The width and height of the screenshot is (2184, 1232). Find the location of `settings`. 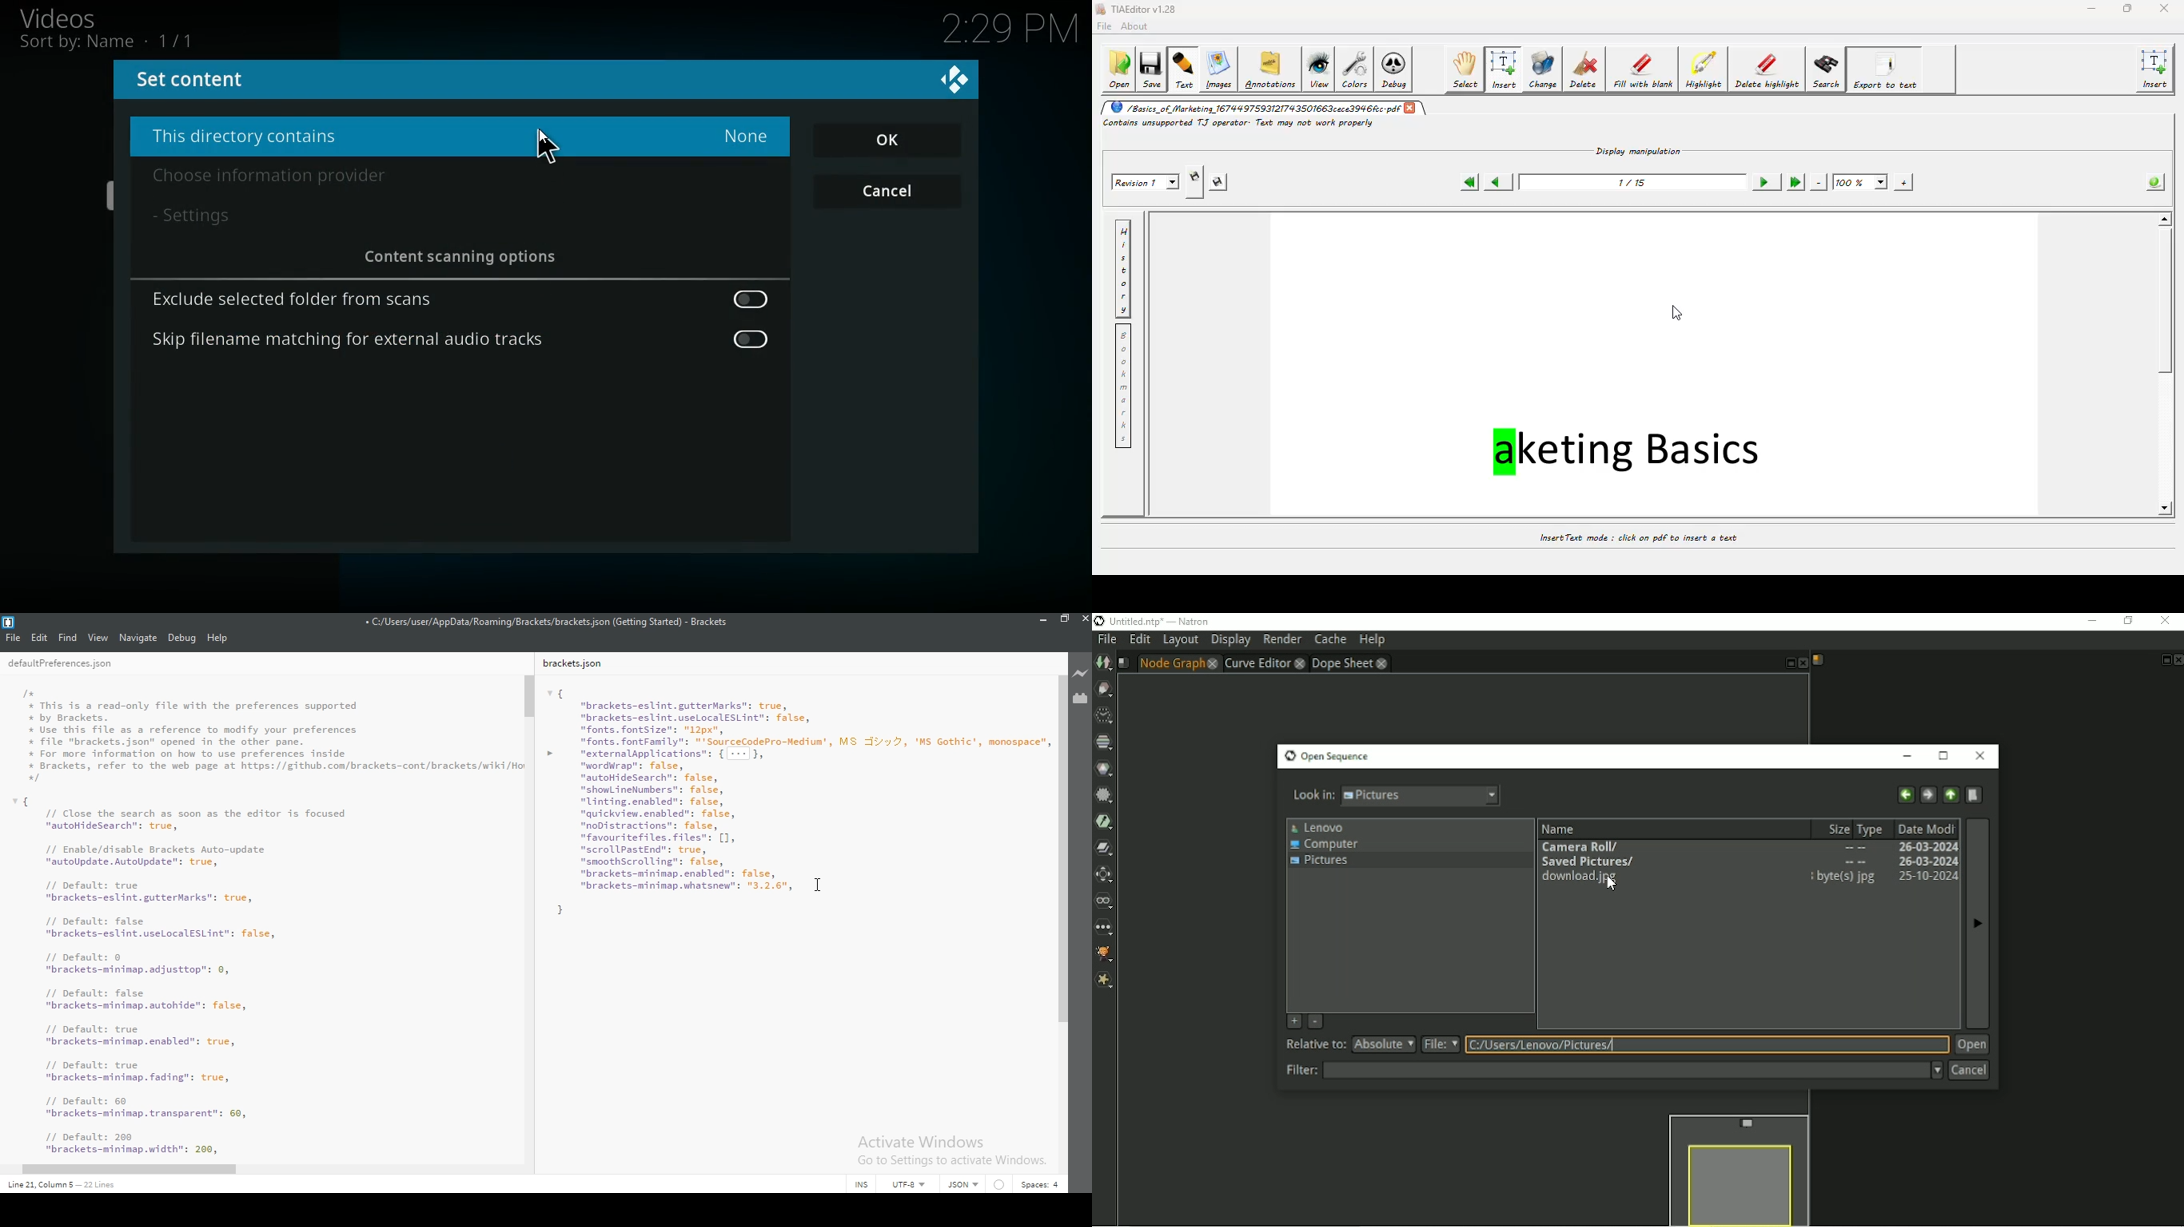

settings is located at coordinates (209, 220).